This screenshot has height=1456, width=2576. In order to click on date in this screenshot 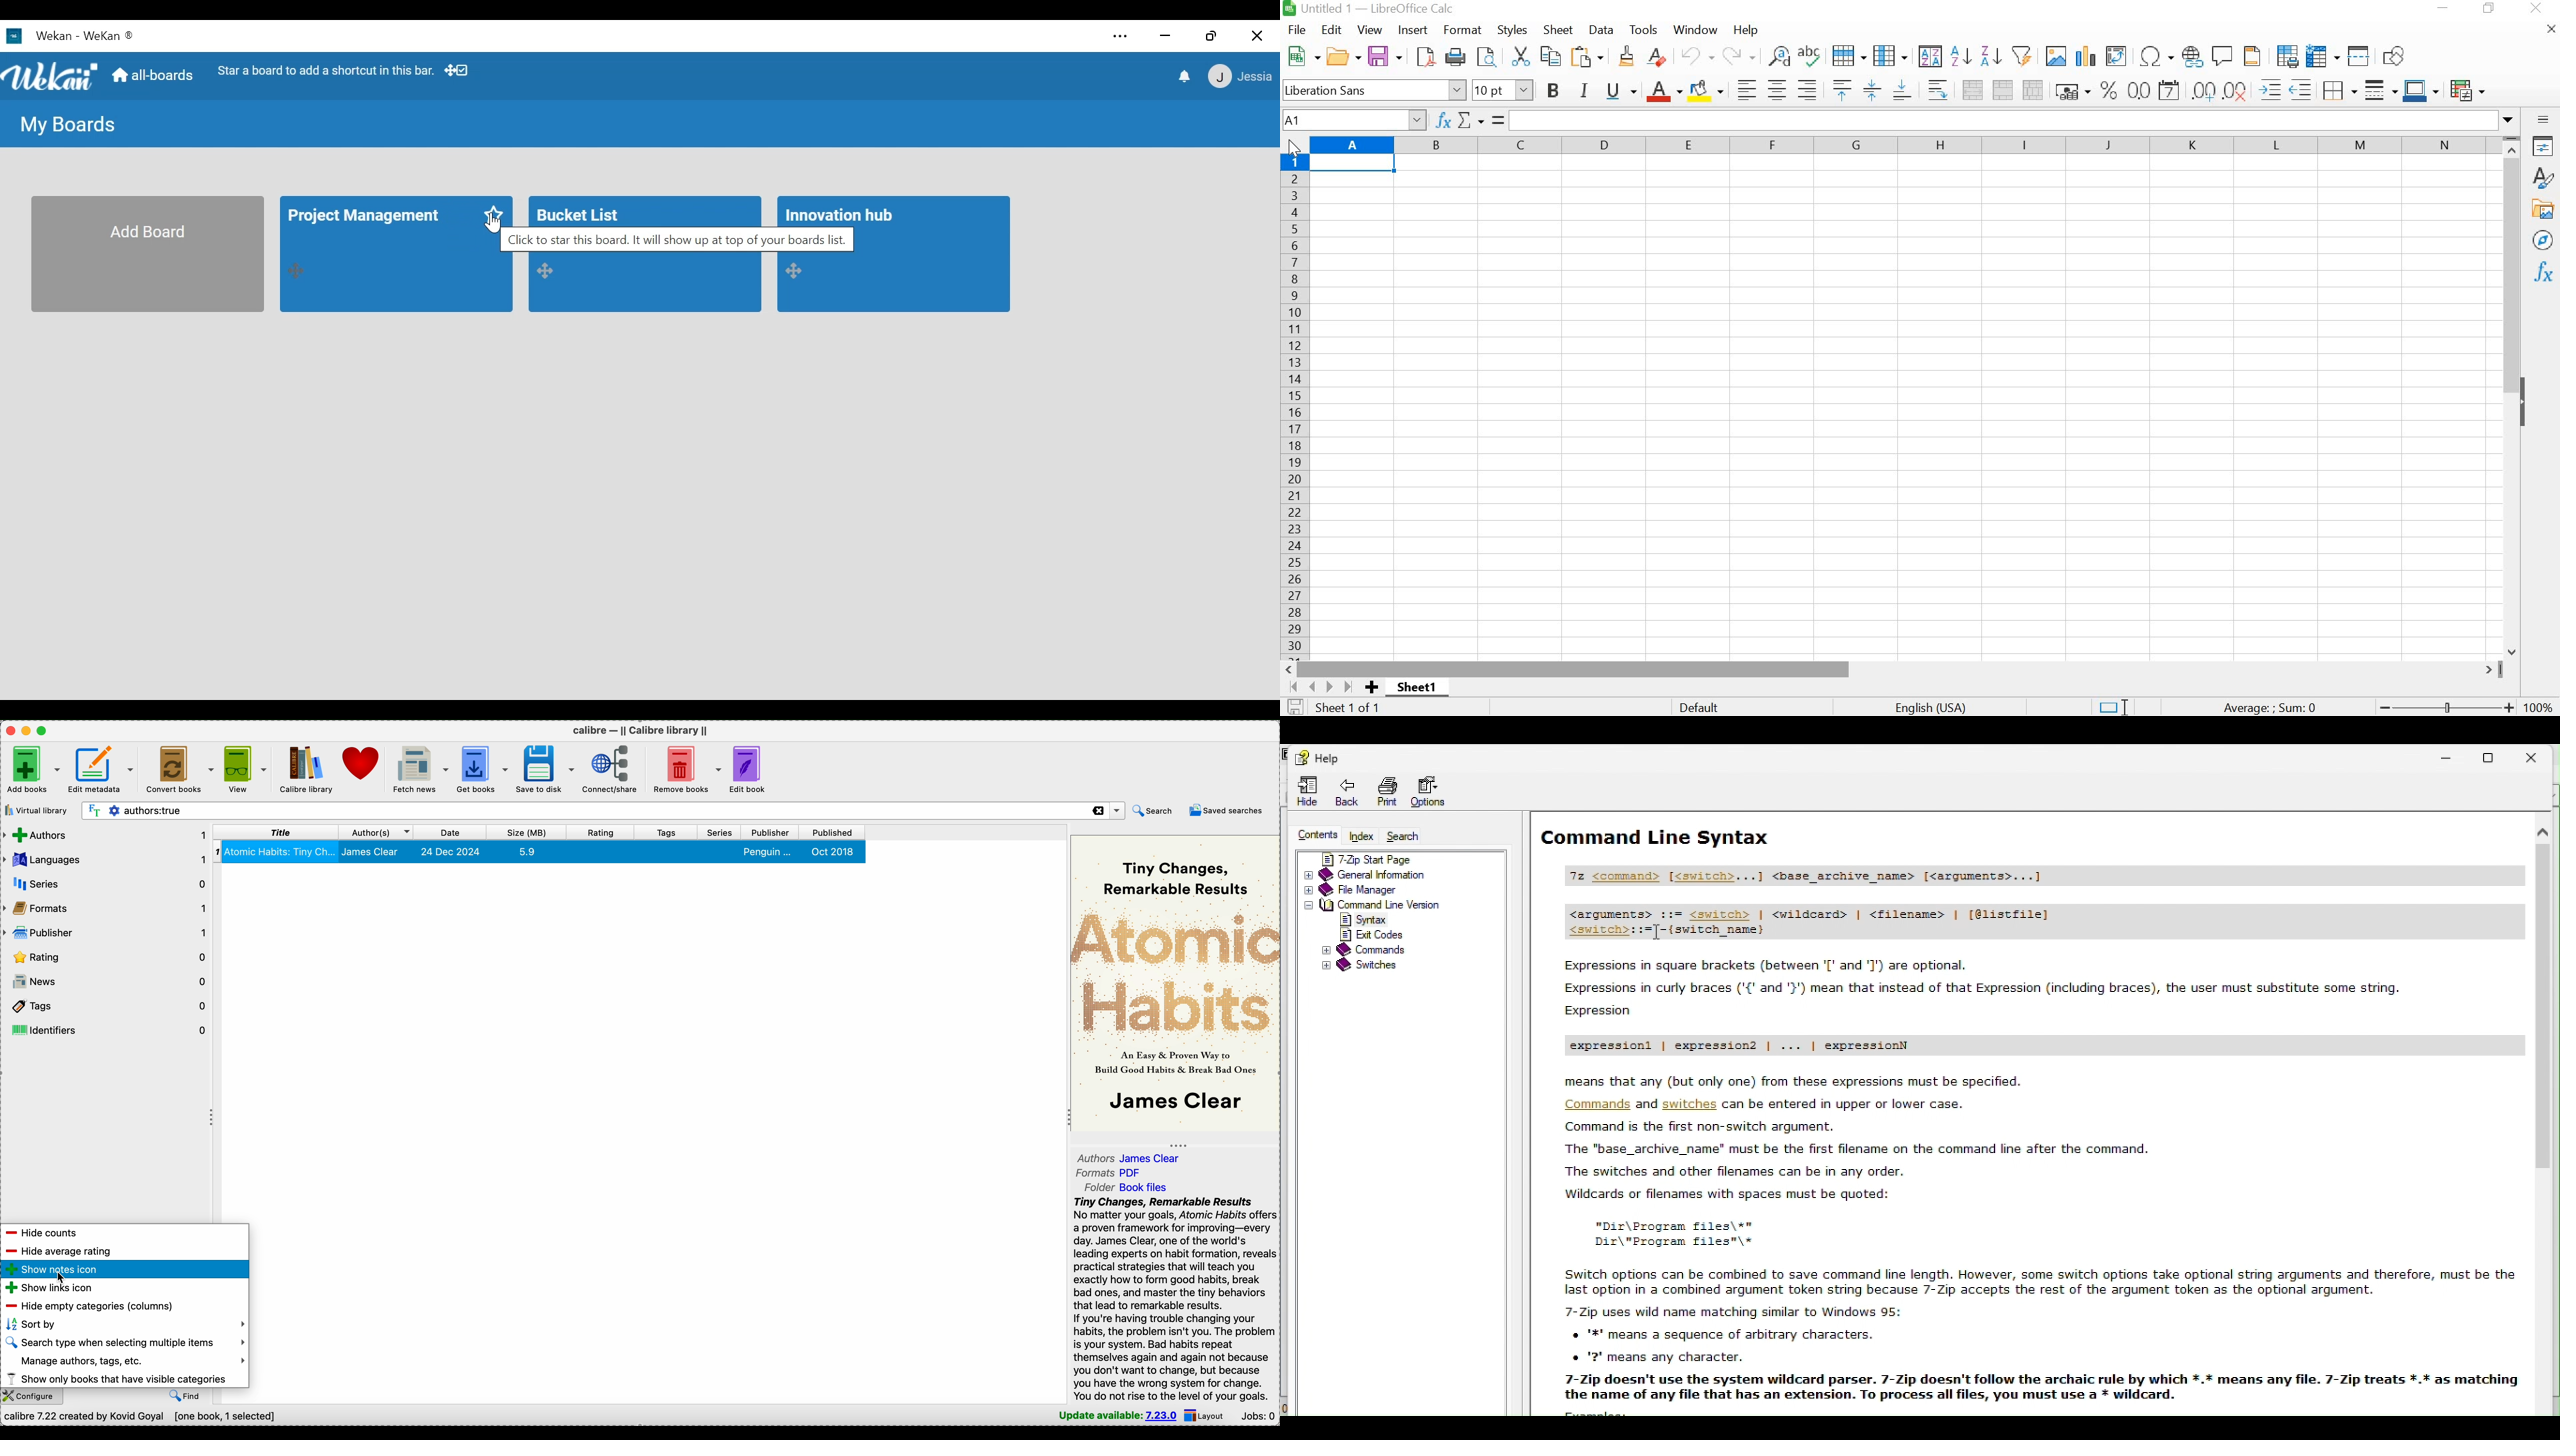, I will do `click(451, 832)`.